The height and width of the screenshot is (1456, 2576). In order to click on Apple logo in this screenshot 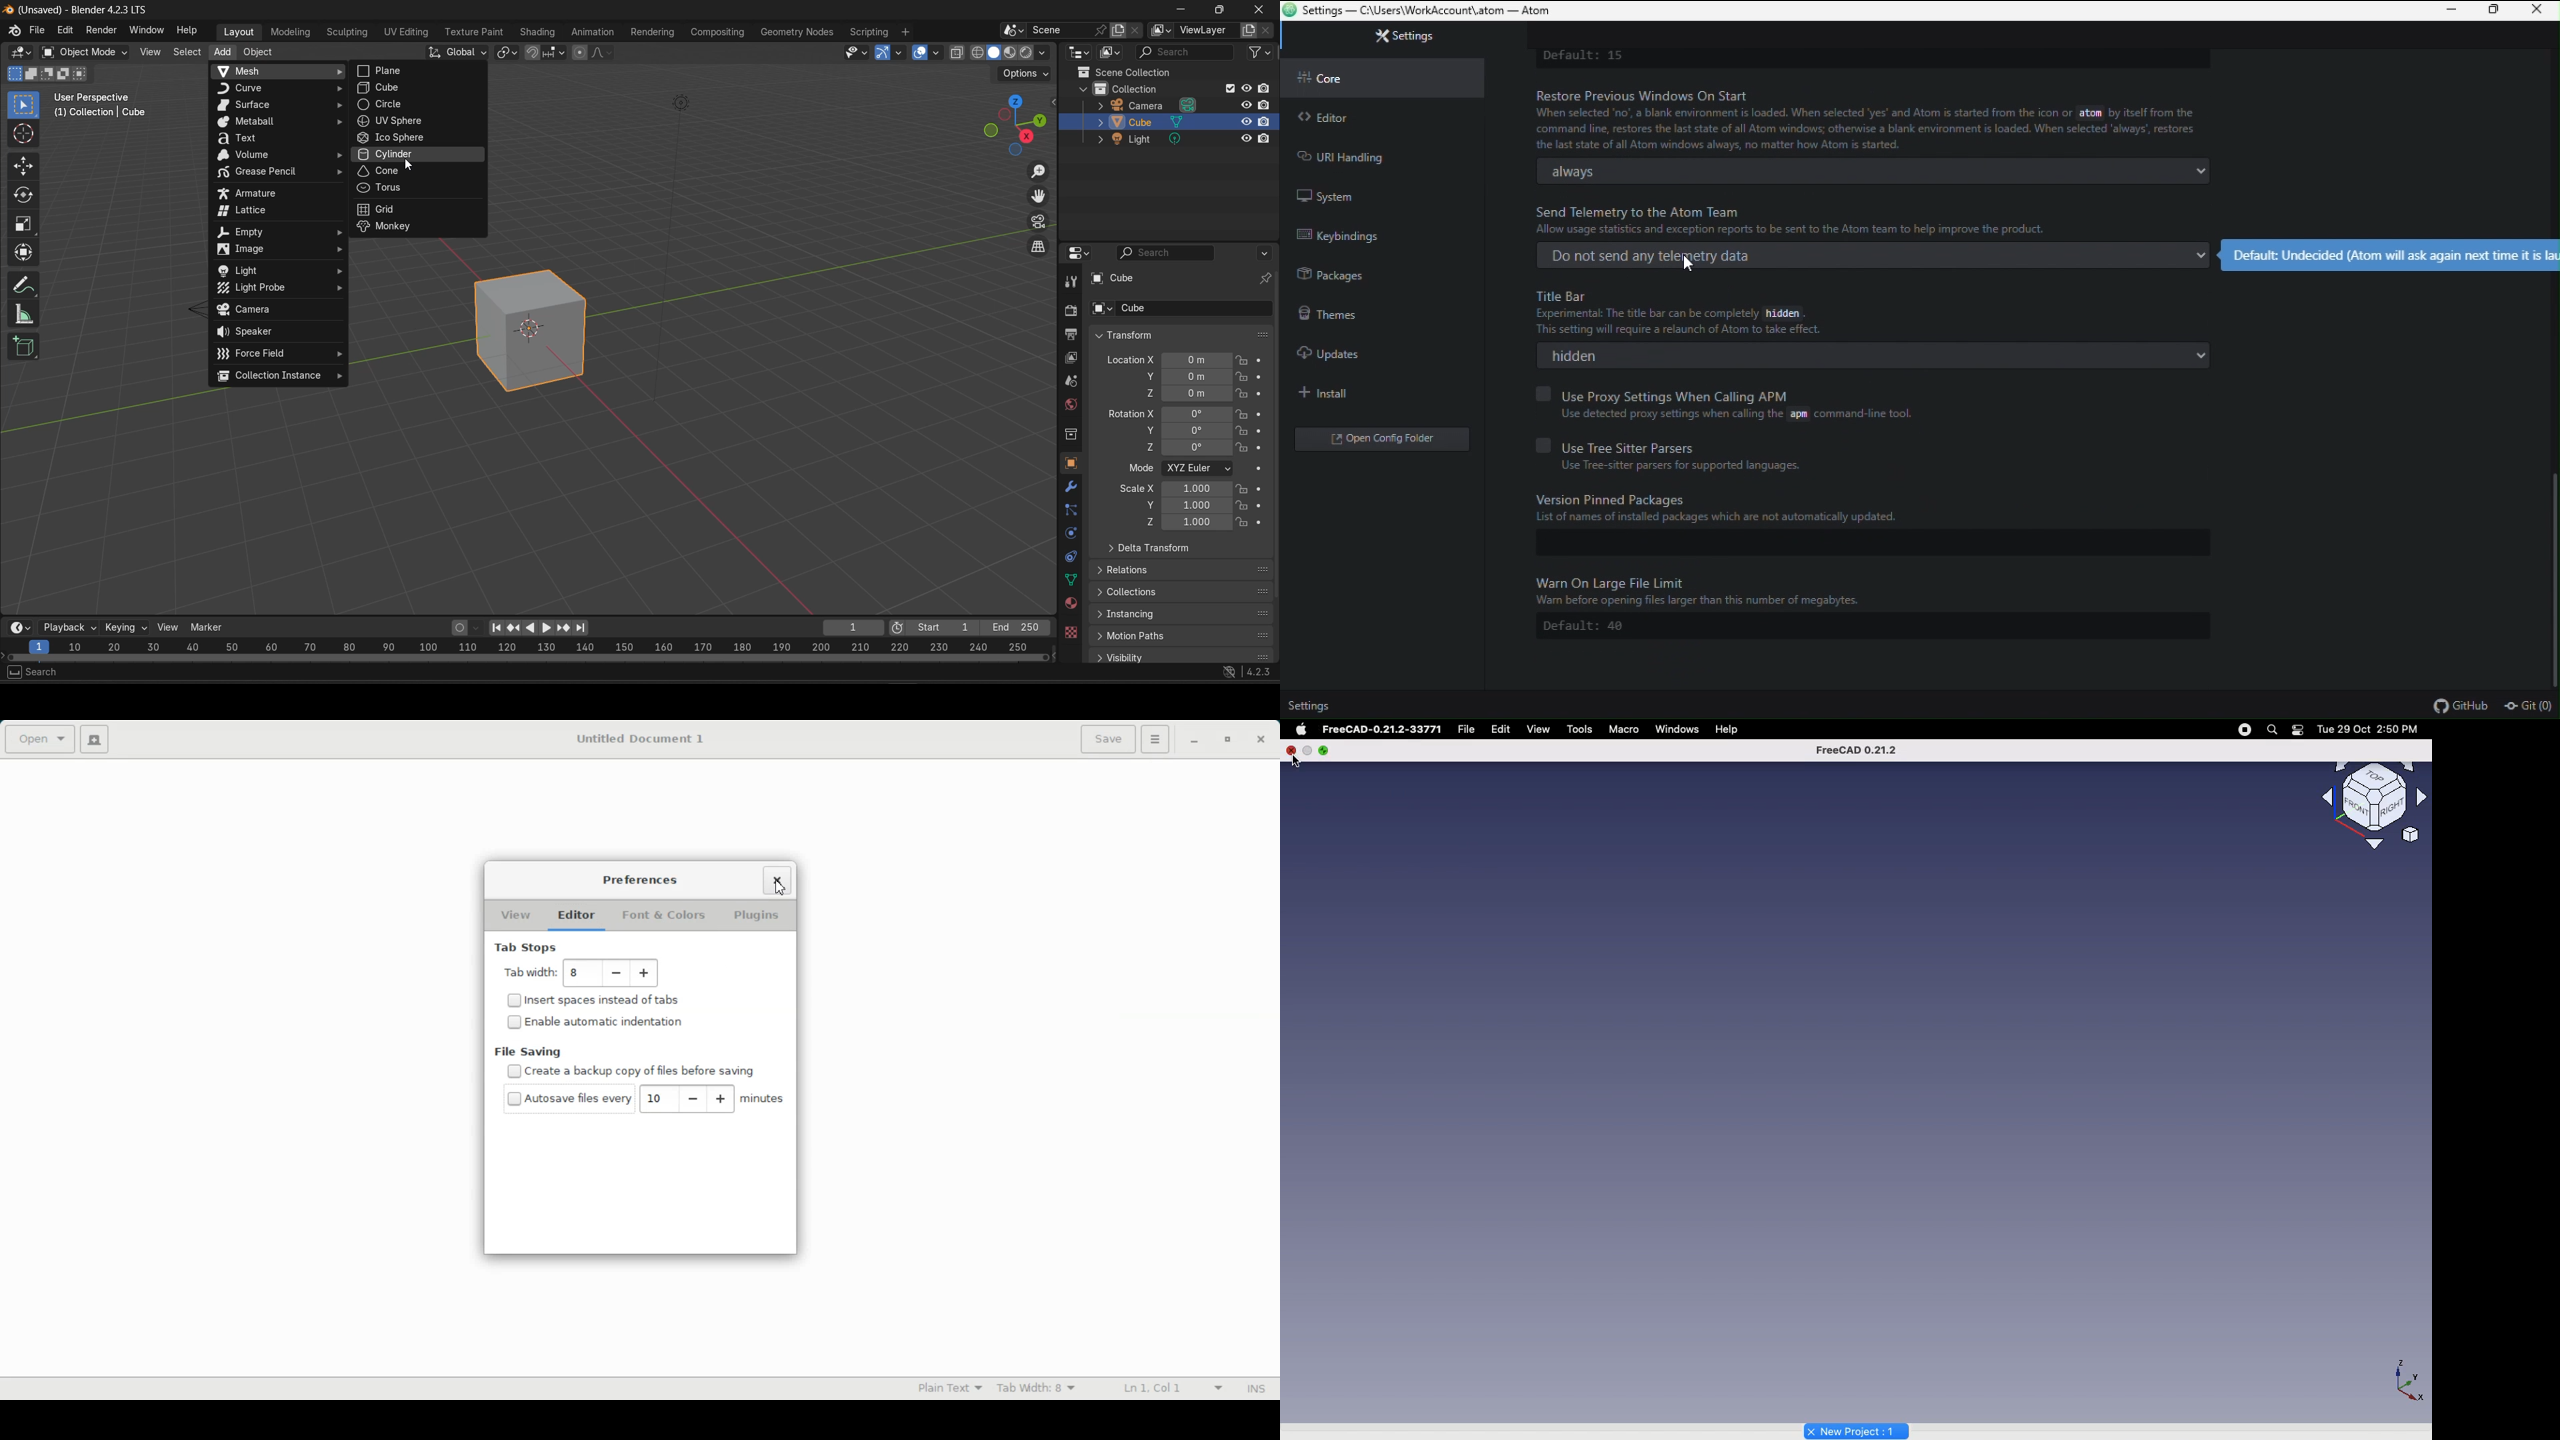, I will do `click(1302, 730)`.